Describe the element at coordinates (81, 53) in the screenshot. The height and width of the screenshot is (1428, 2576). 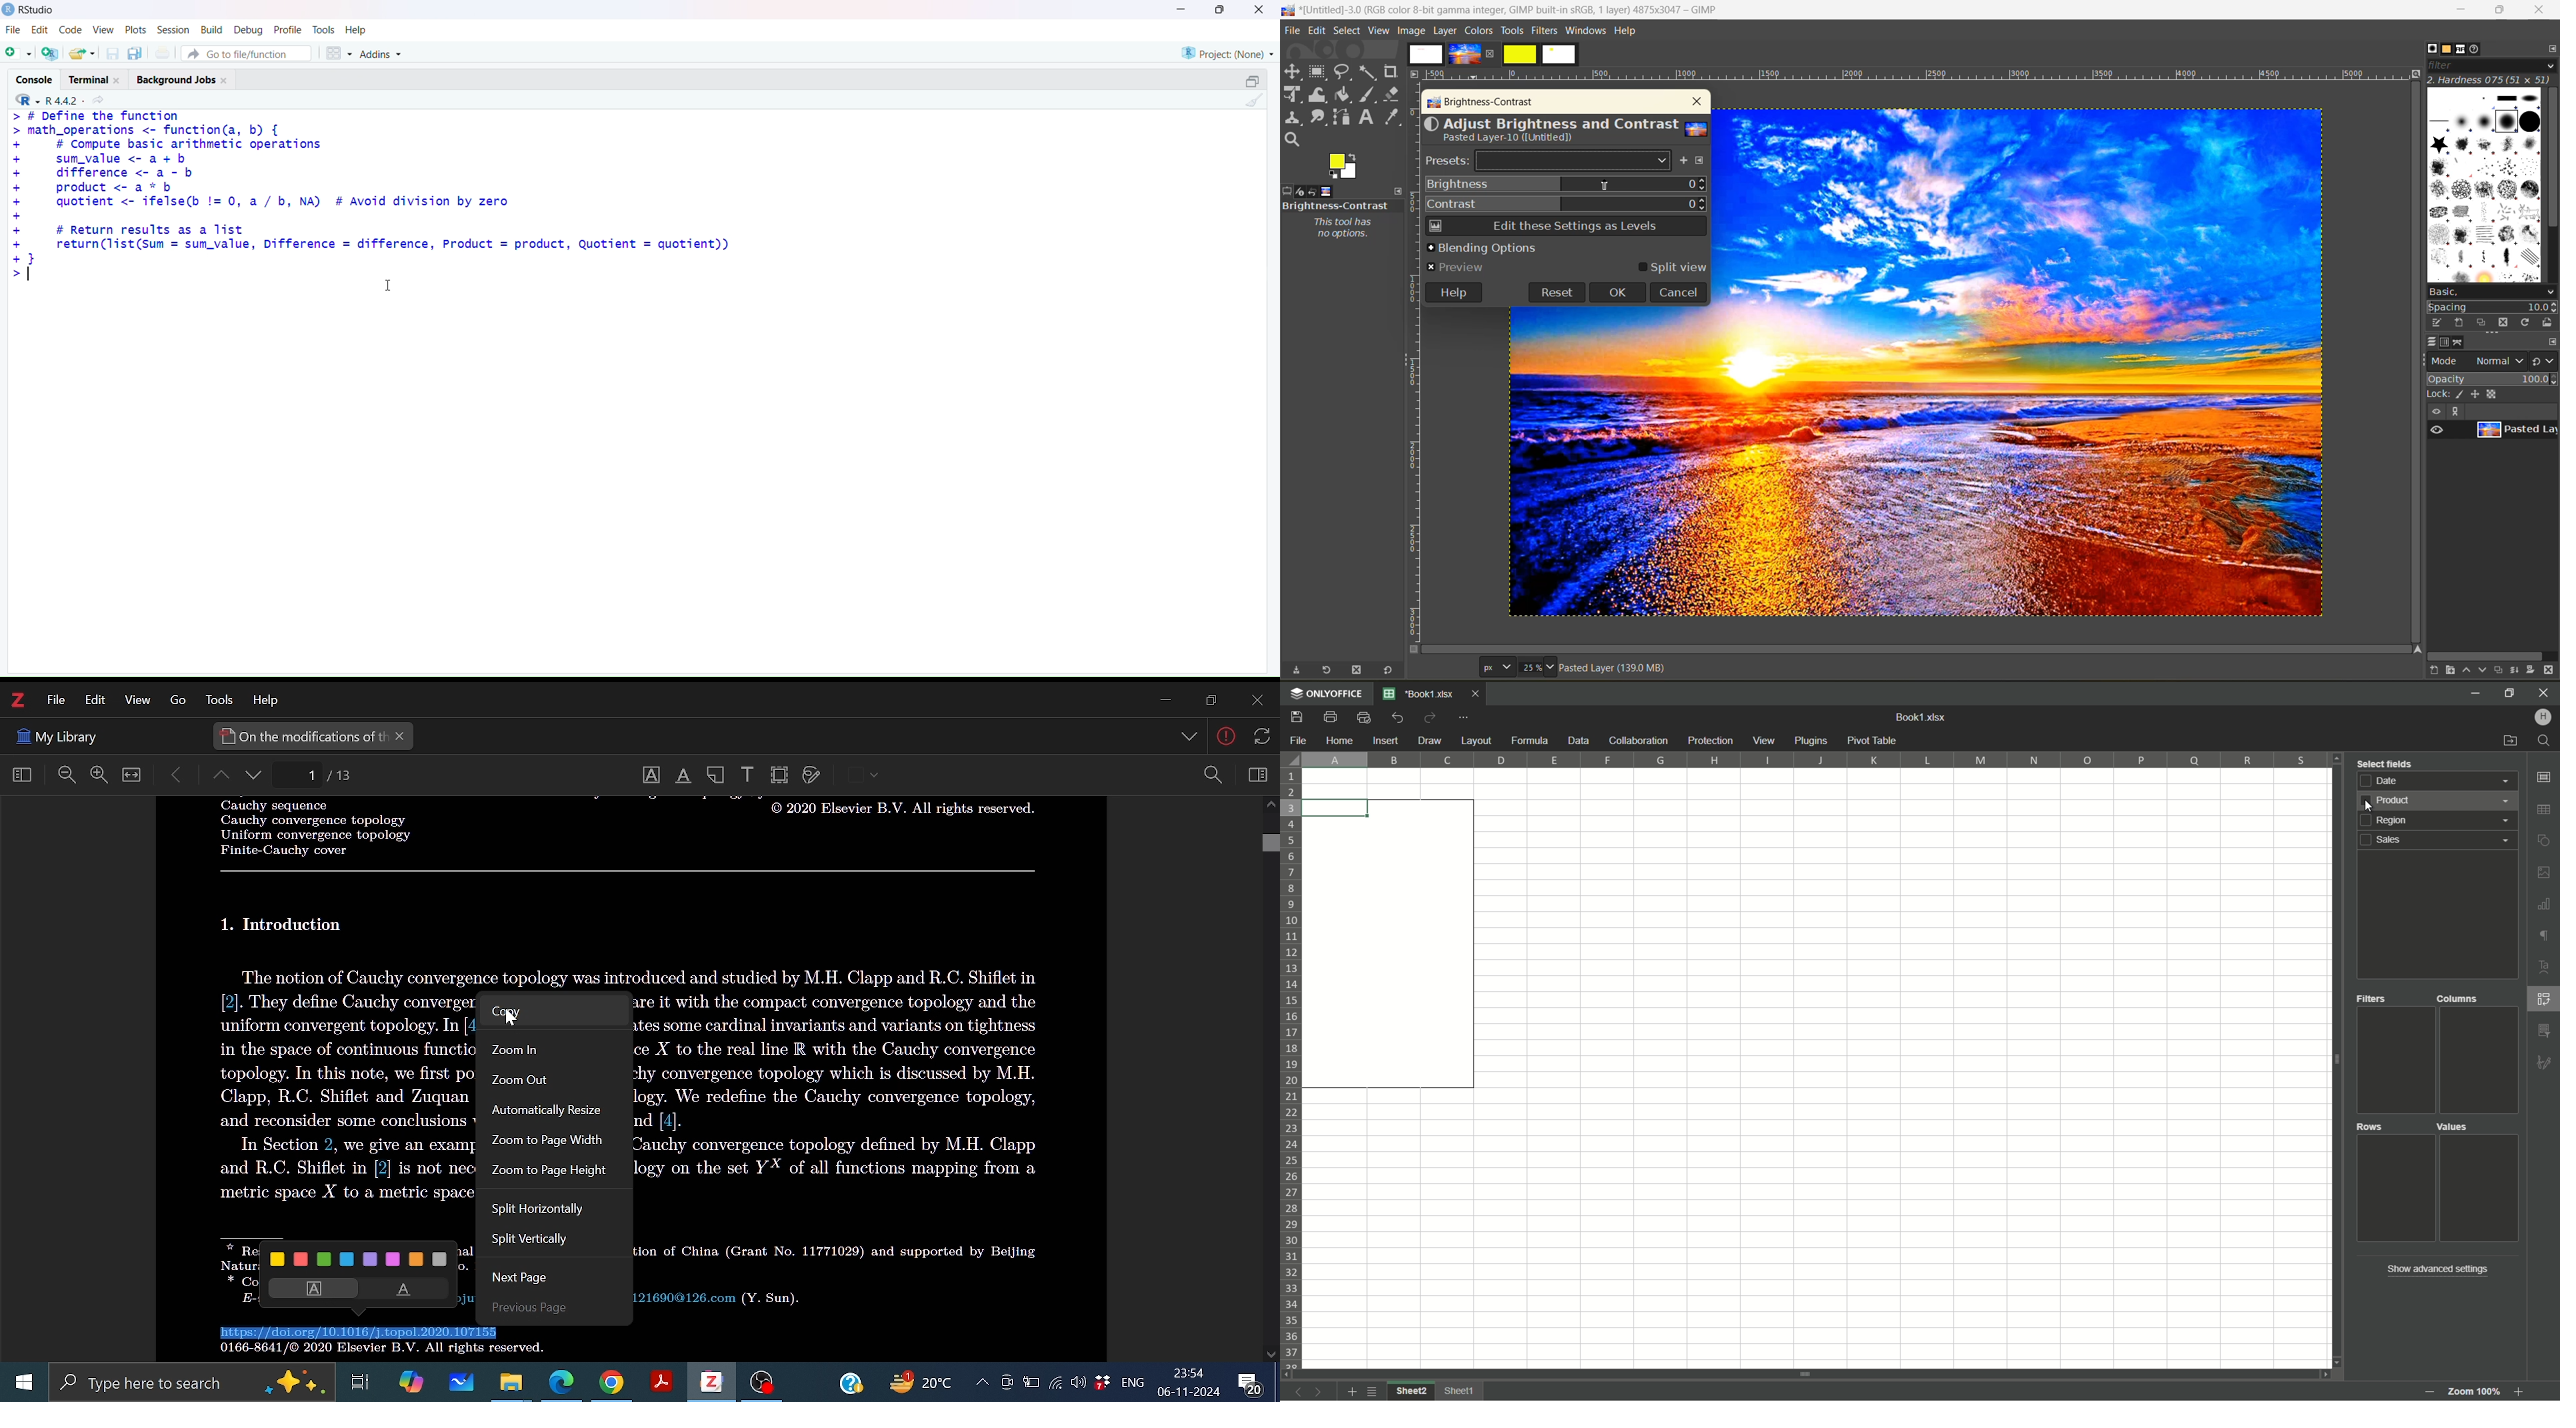
I see `Open an existing file (Ctrl + O)` at that location.